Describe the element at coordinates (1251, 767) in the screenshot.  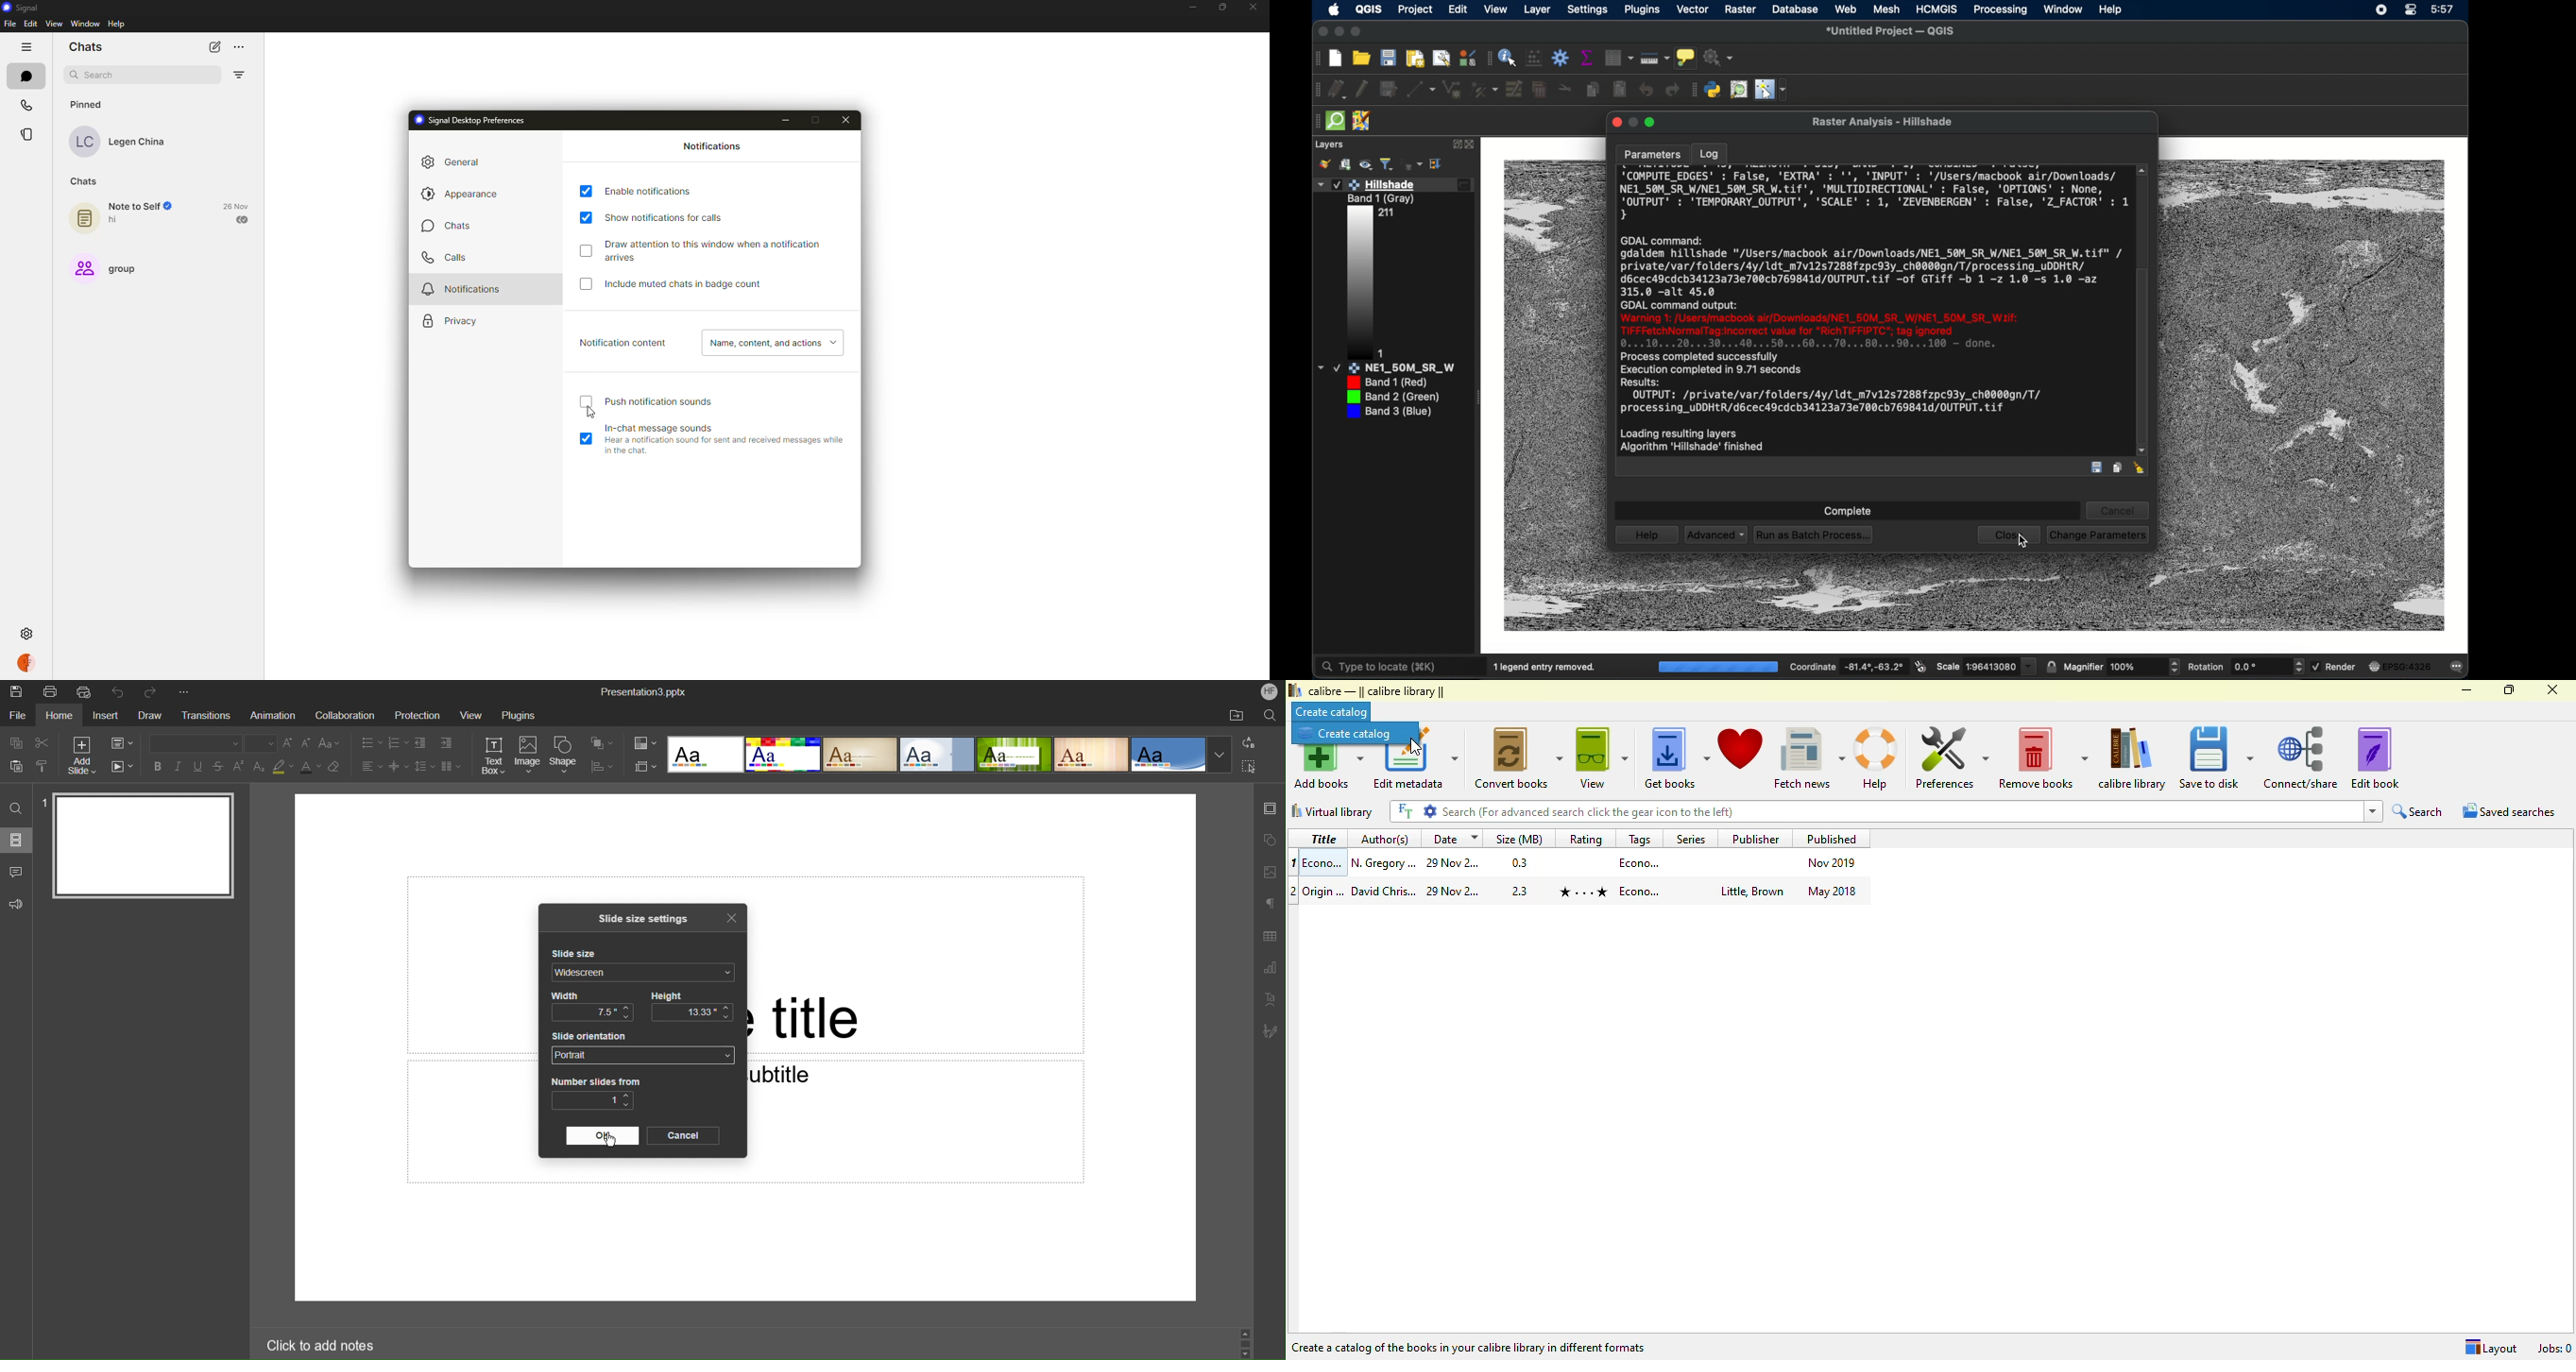
I see `Select All` at that location.